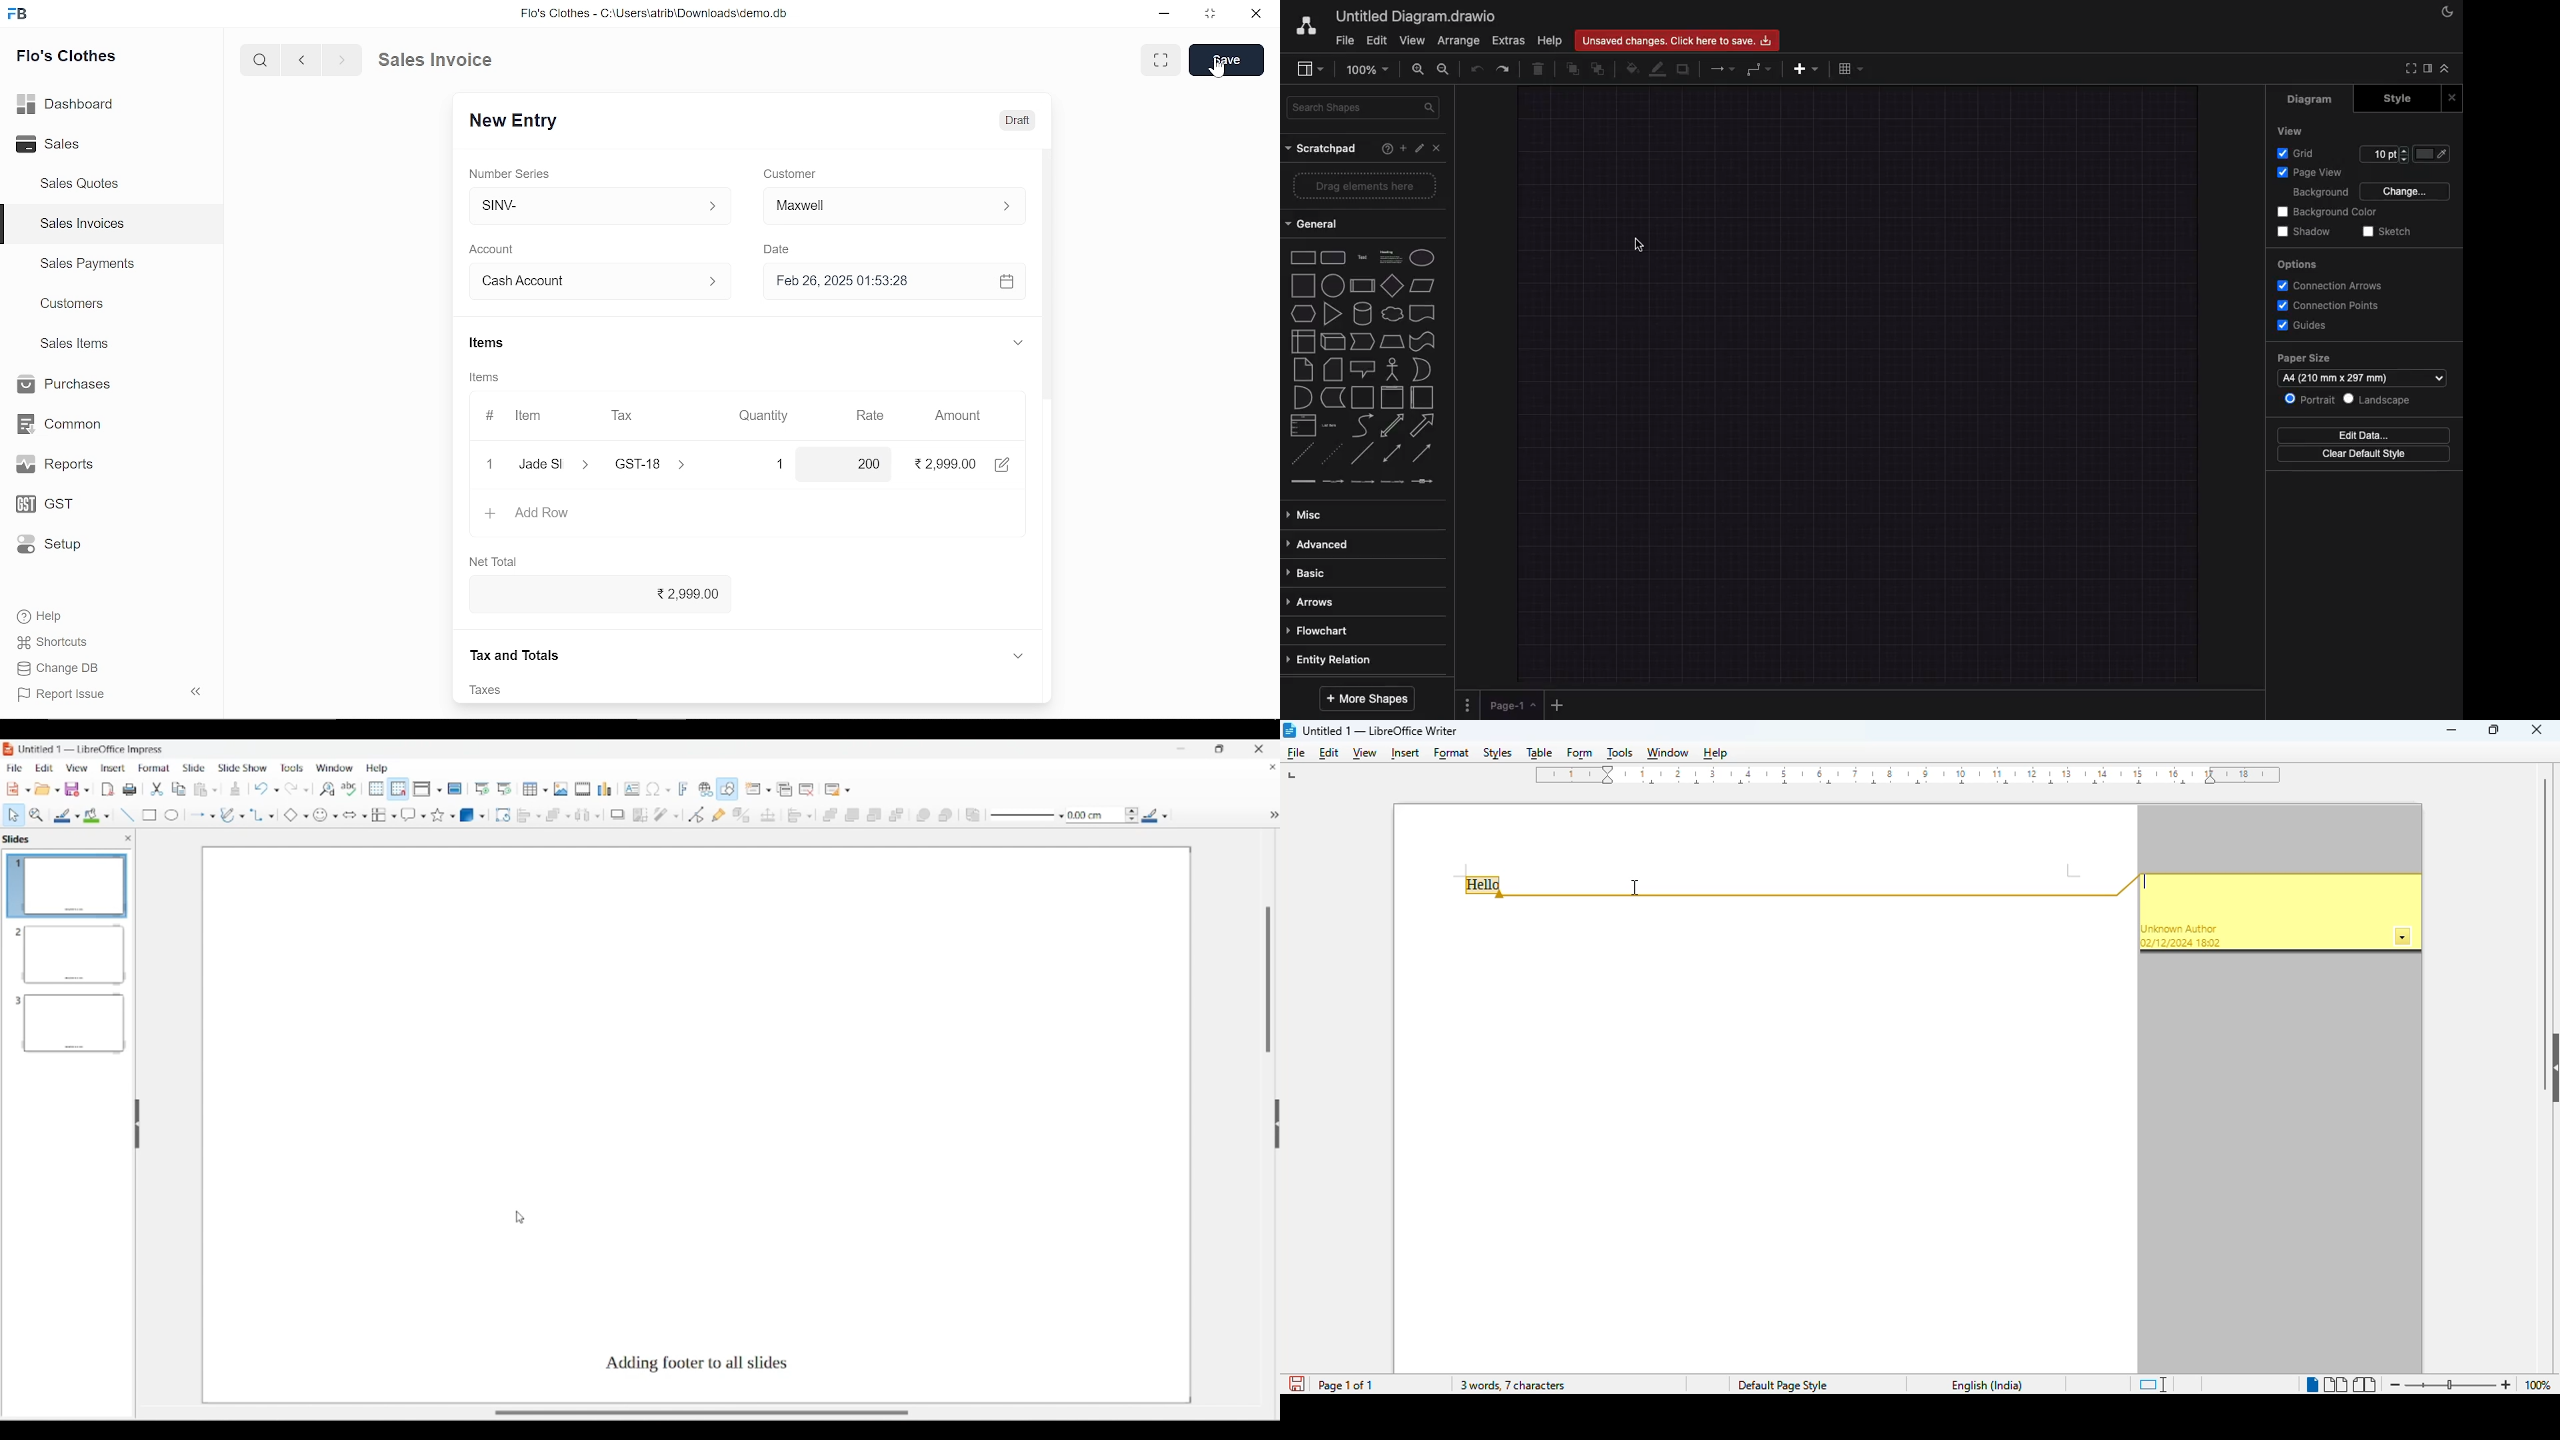 The image size is (2576, 1456). I want to click on Zoom in, so click(1416, 69).